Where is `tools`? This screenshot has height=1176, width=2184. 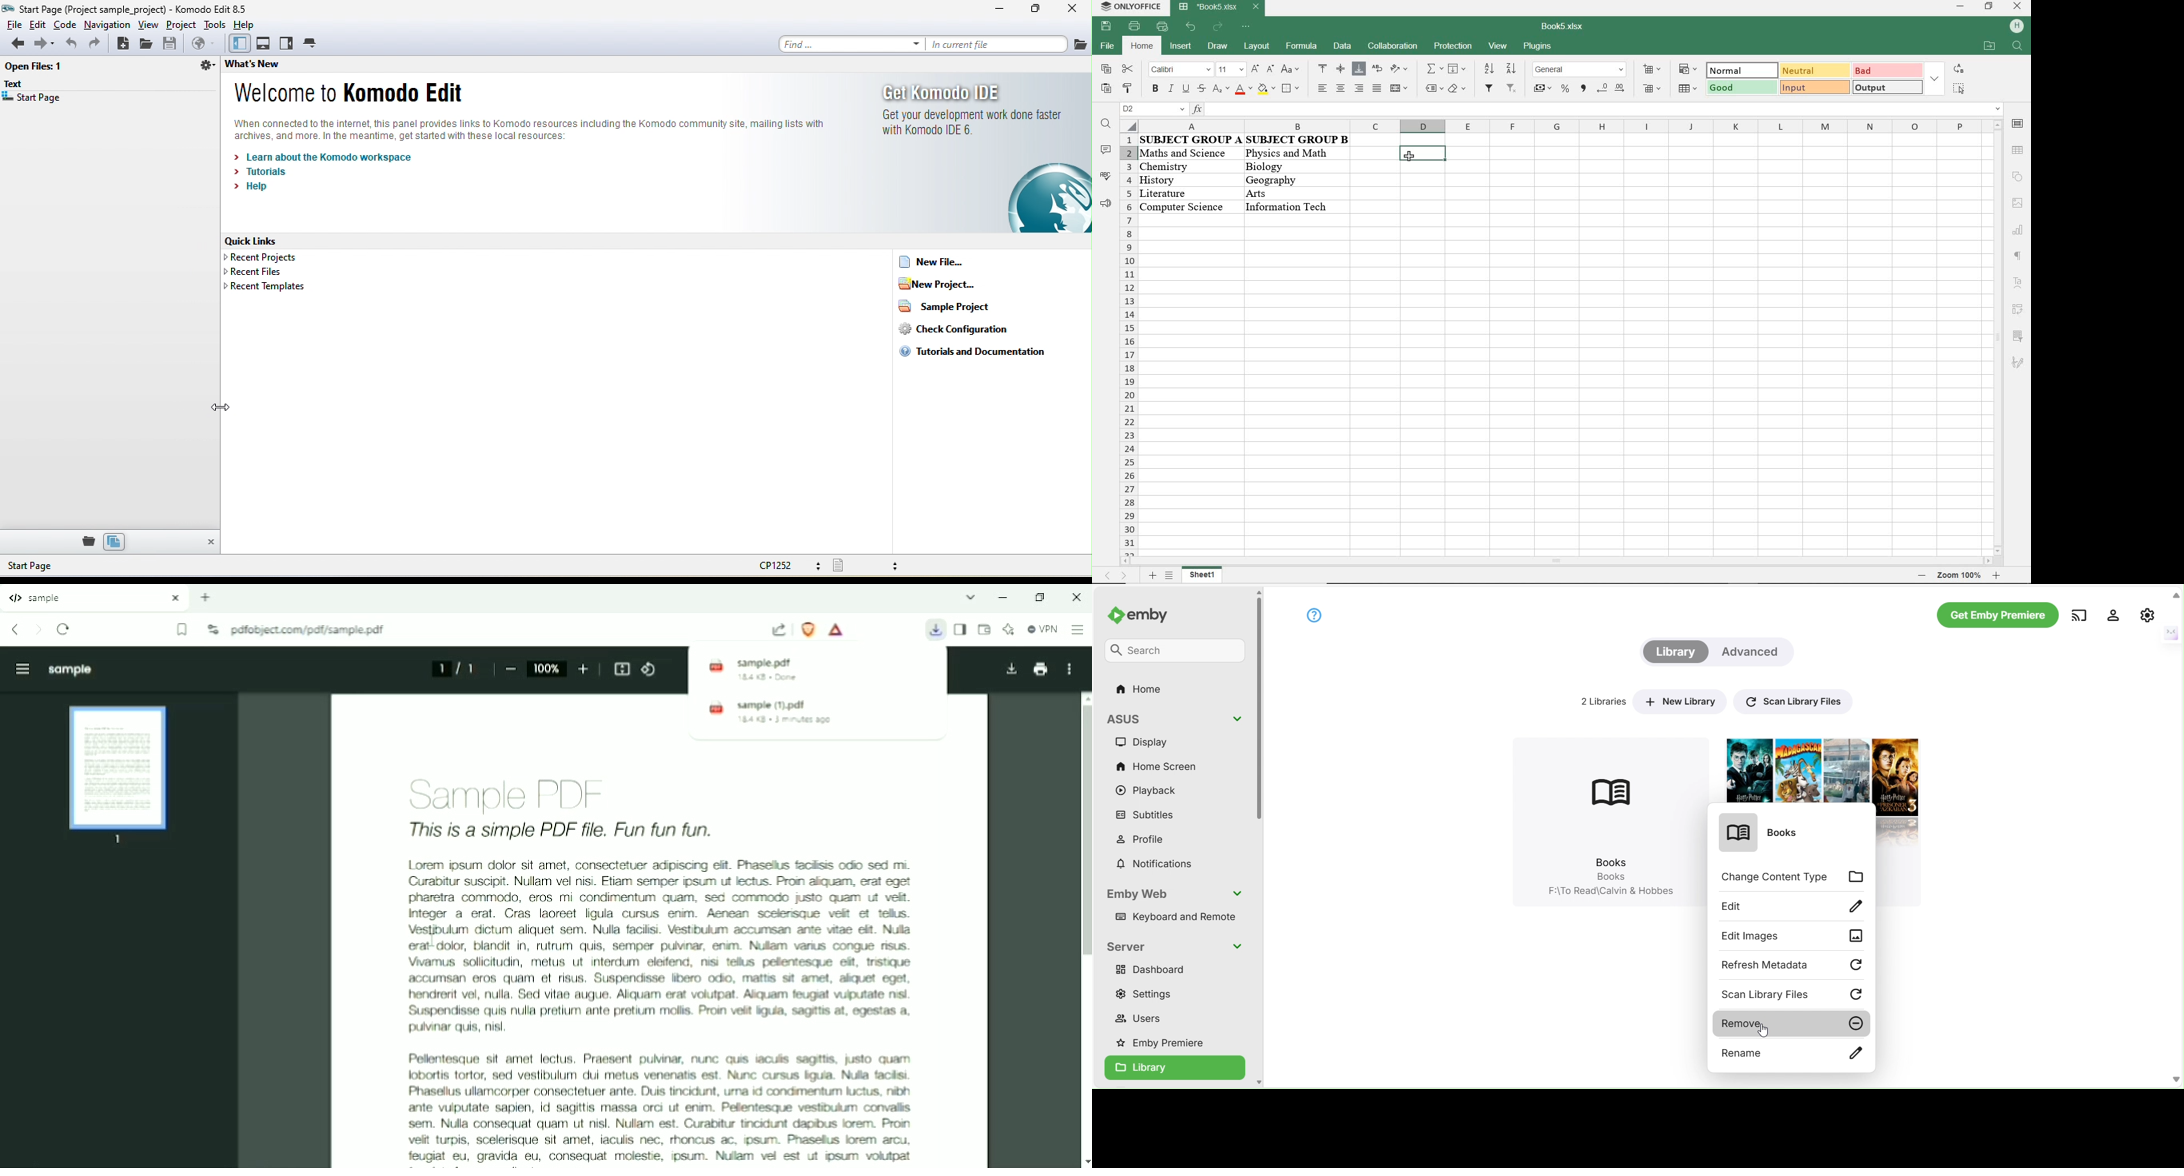 tools is located at coordinates (215, 24).